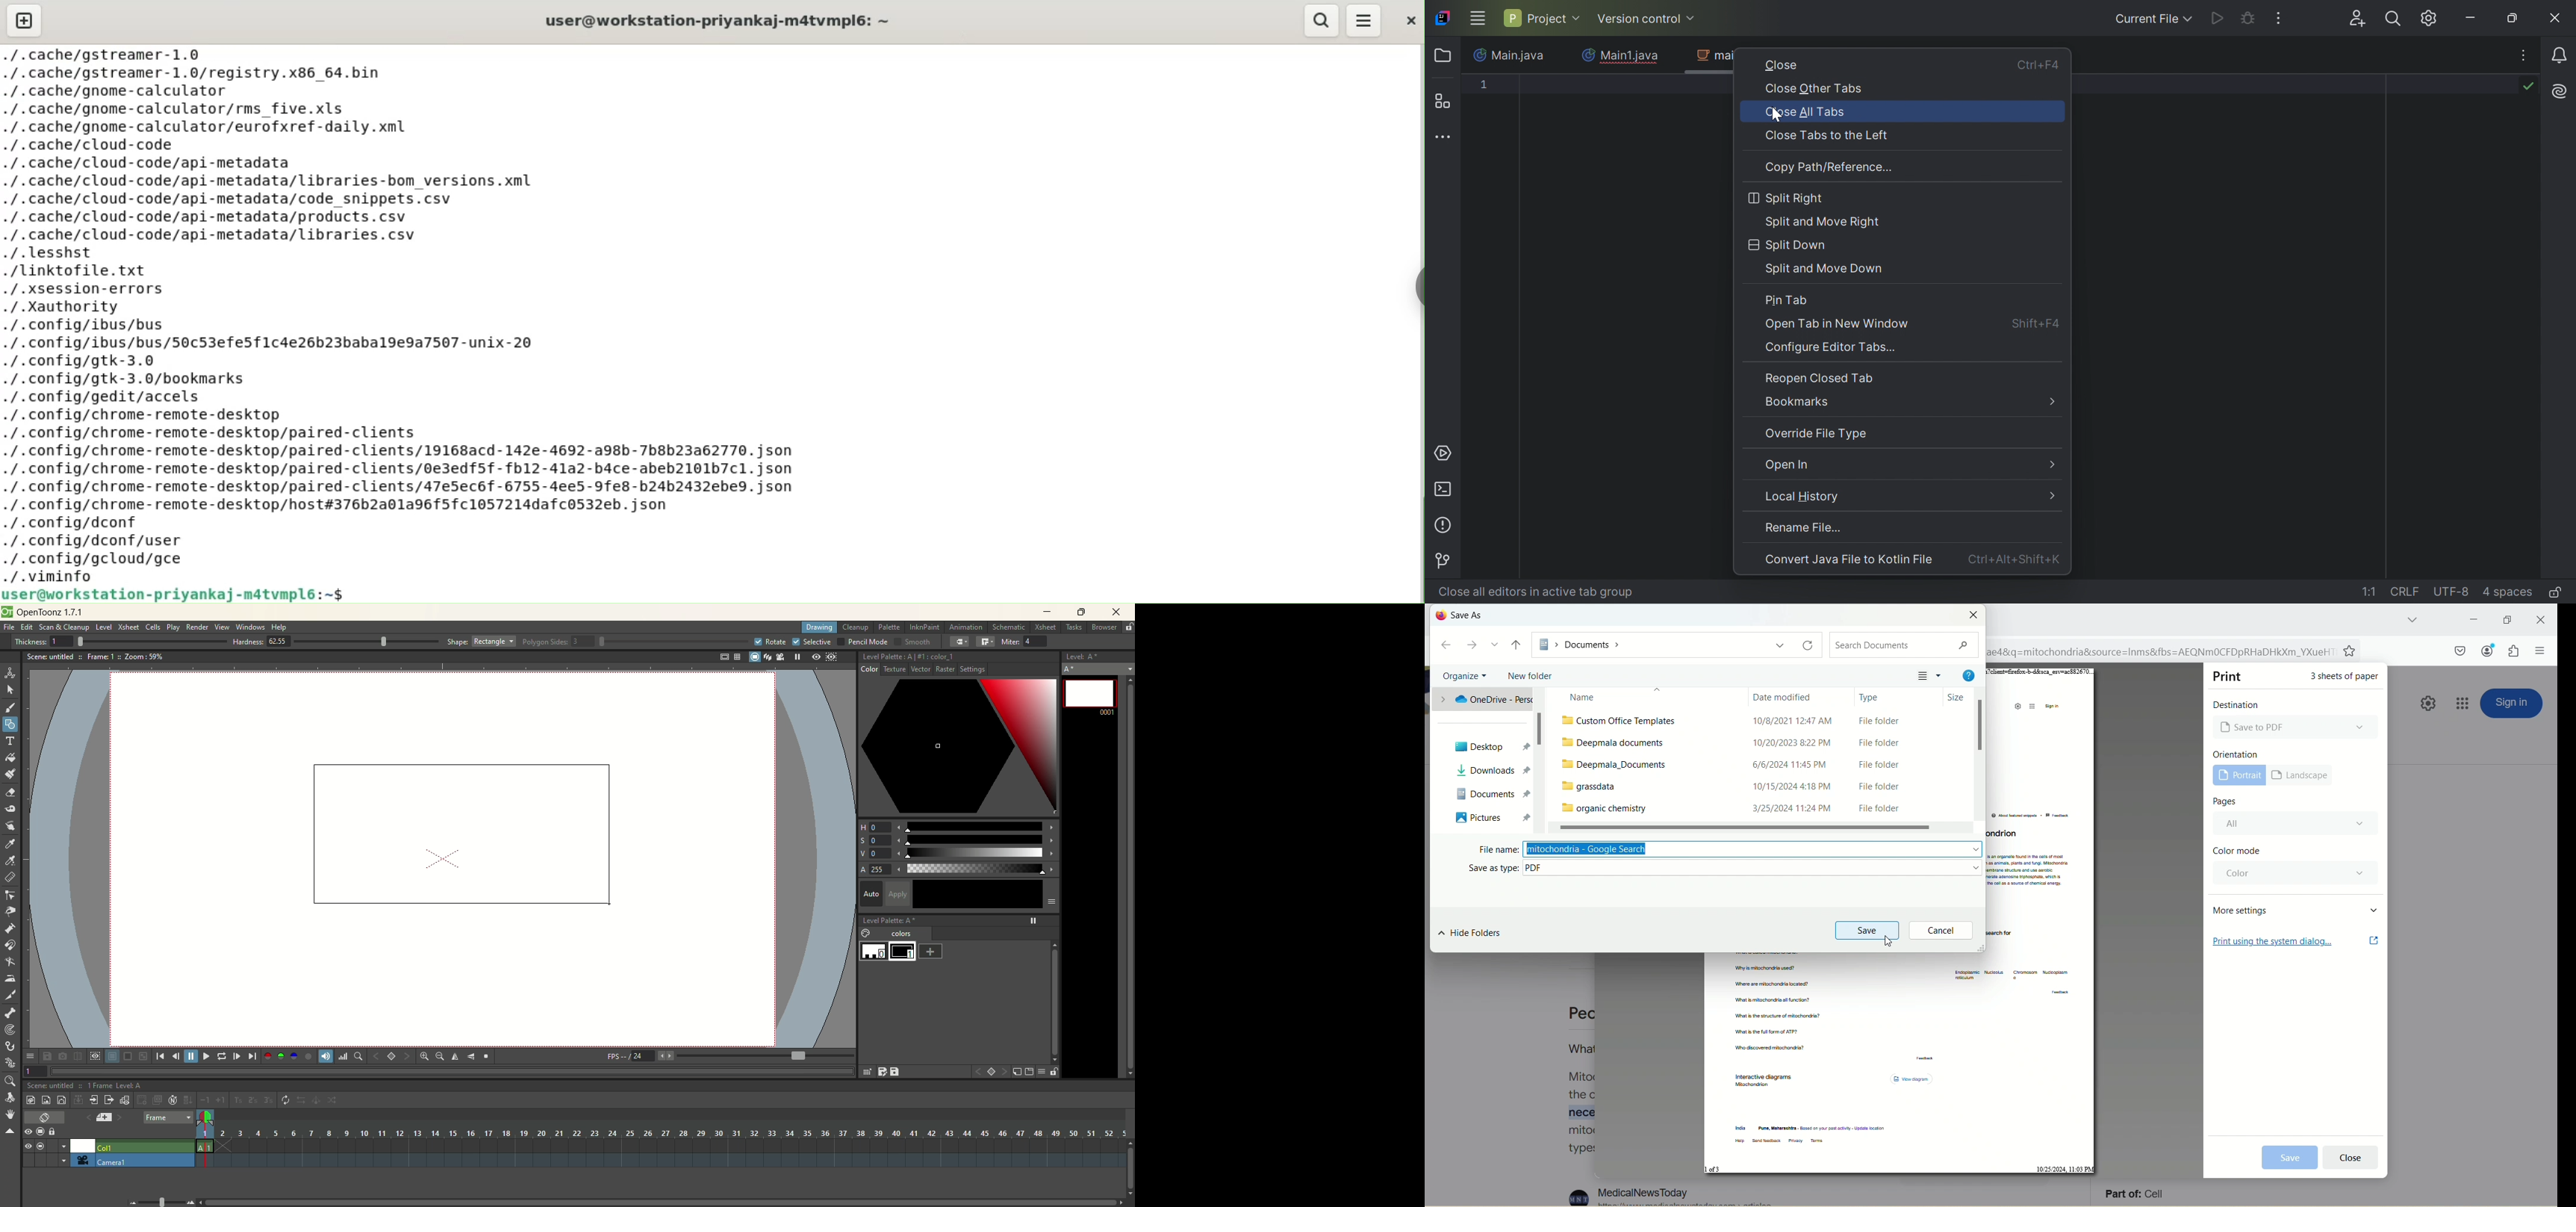  What do you see at coordinates (1753, 849) in the screenshot?
I see `mitochondria-google search` at bounding box center [1753, 849].